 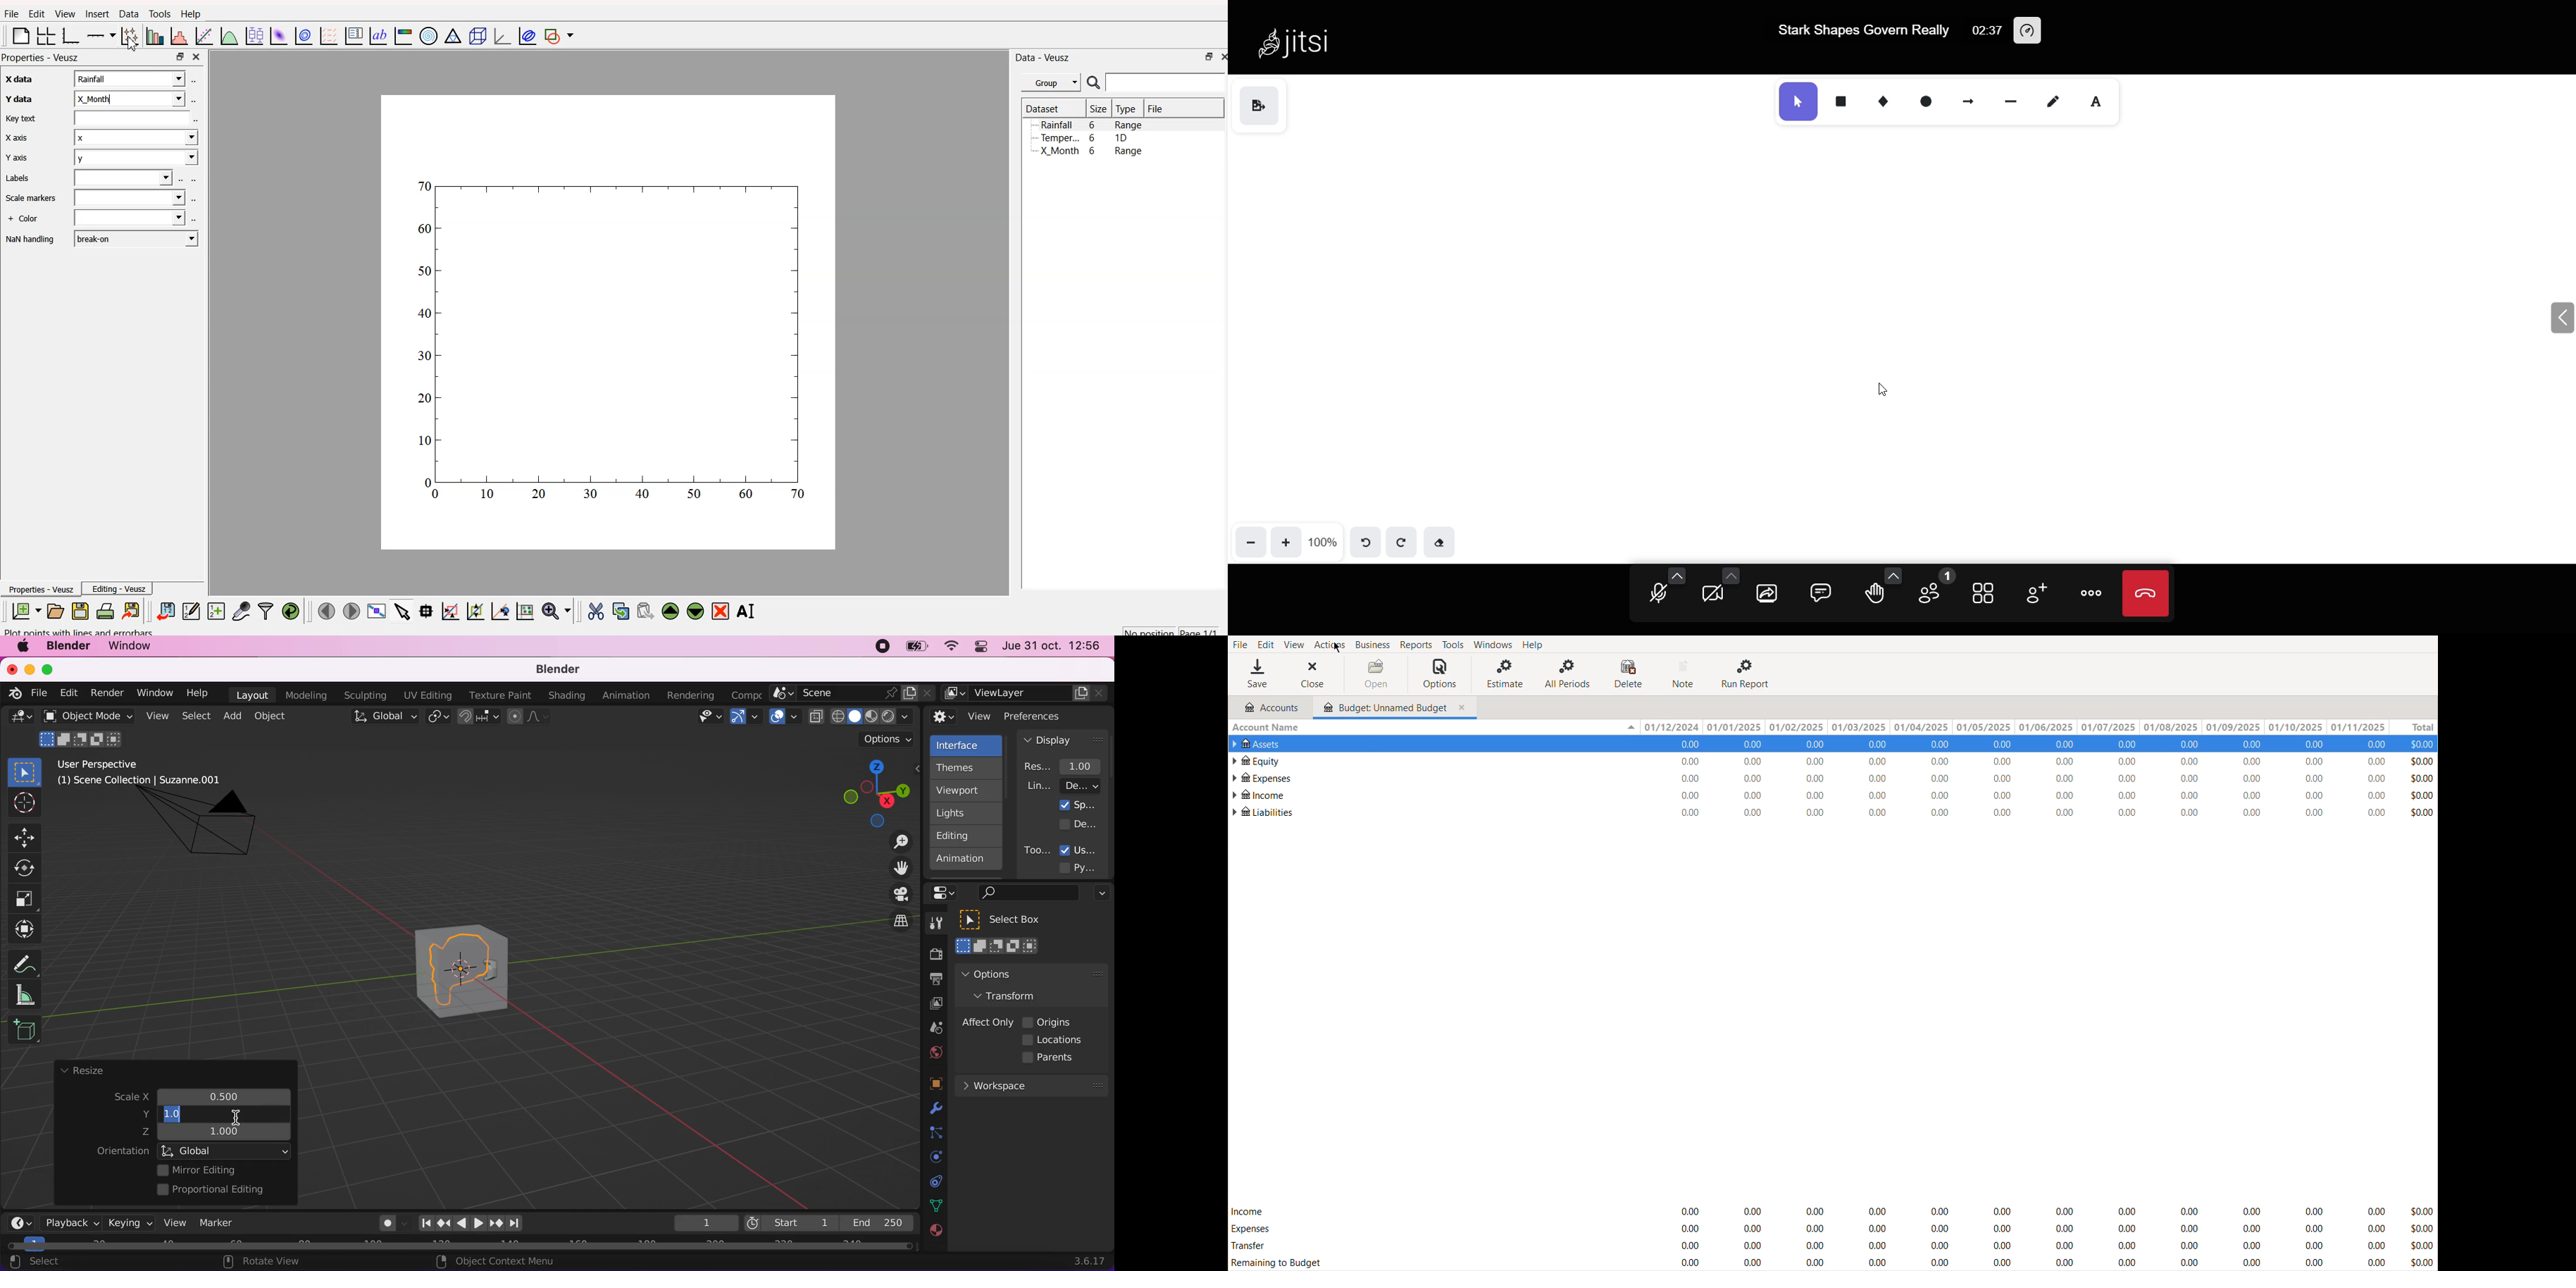 What do you see at coordinates (153, 35) in the screenshot?
I see `plot bar chart` at bounding box center [153, 35].